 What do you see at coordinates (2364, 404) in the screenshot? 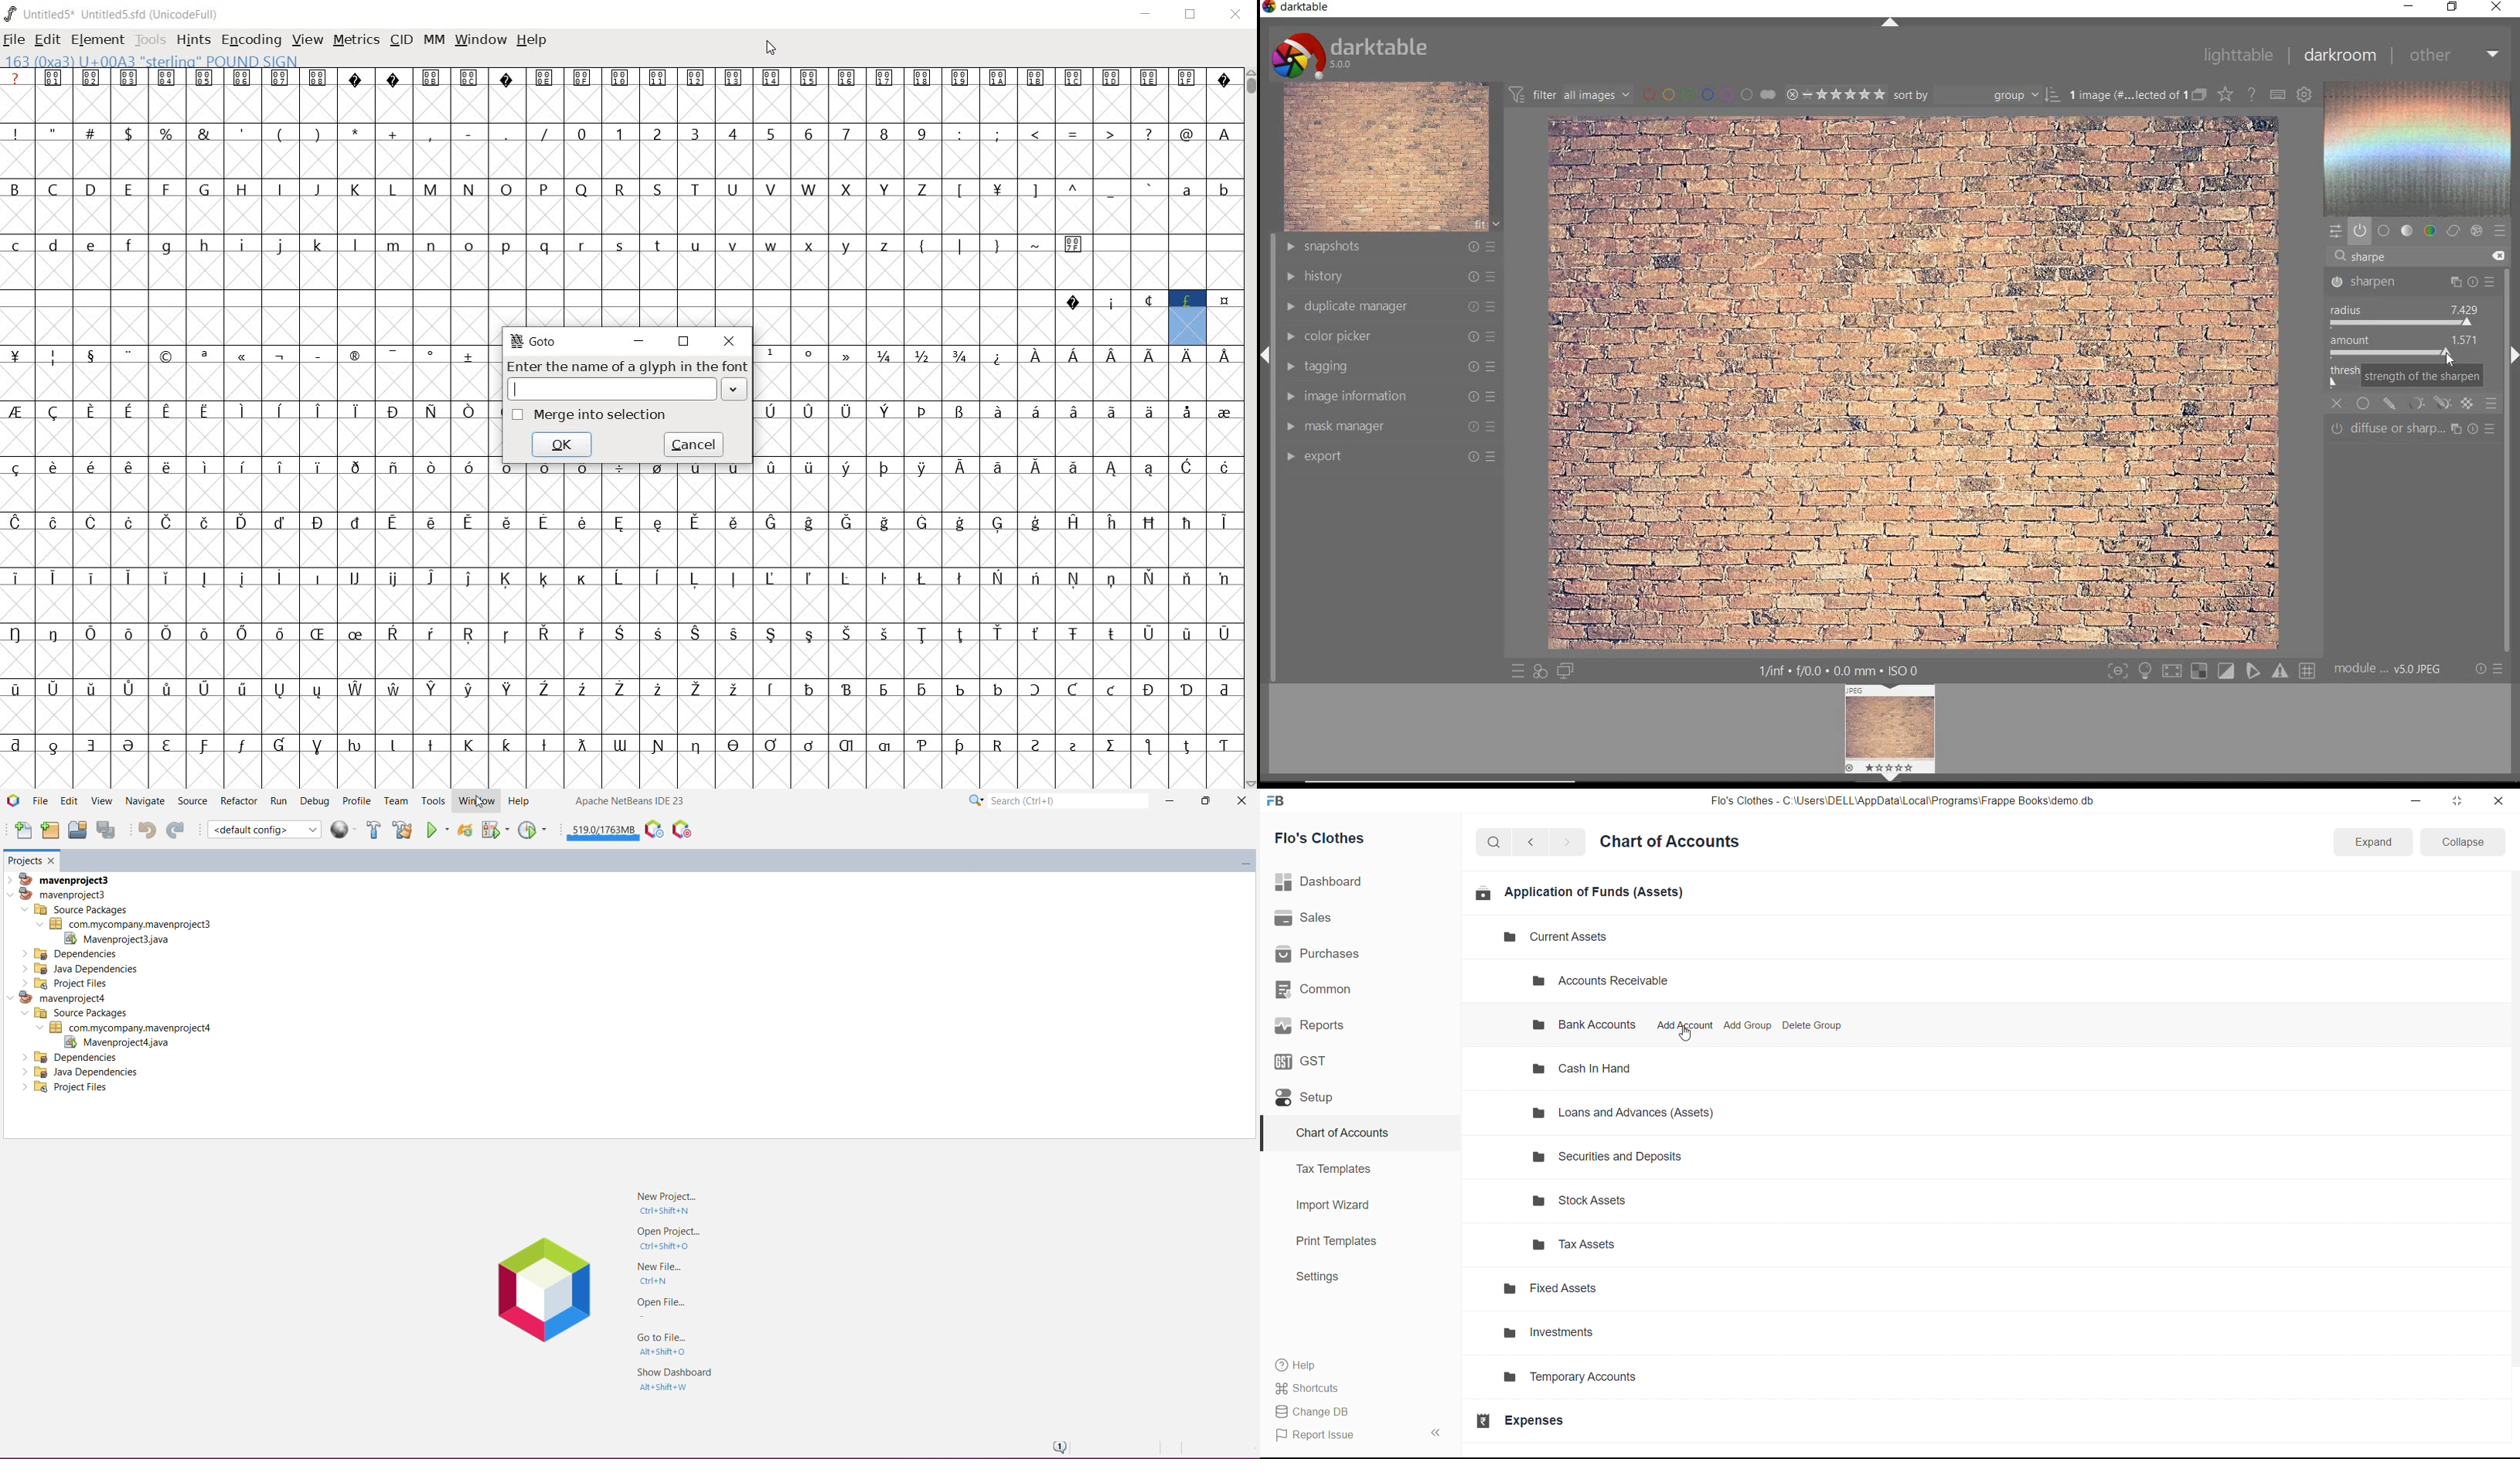
I see `UNIFORMLY` at bounding box center [2364, 404].